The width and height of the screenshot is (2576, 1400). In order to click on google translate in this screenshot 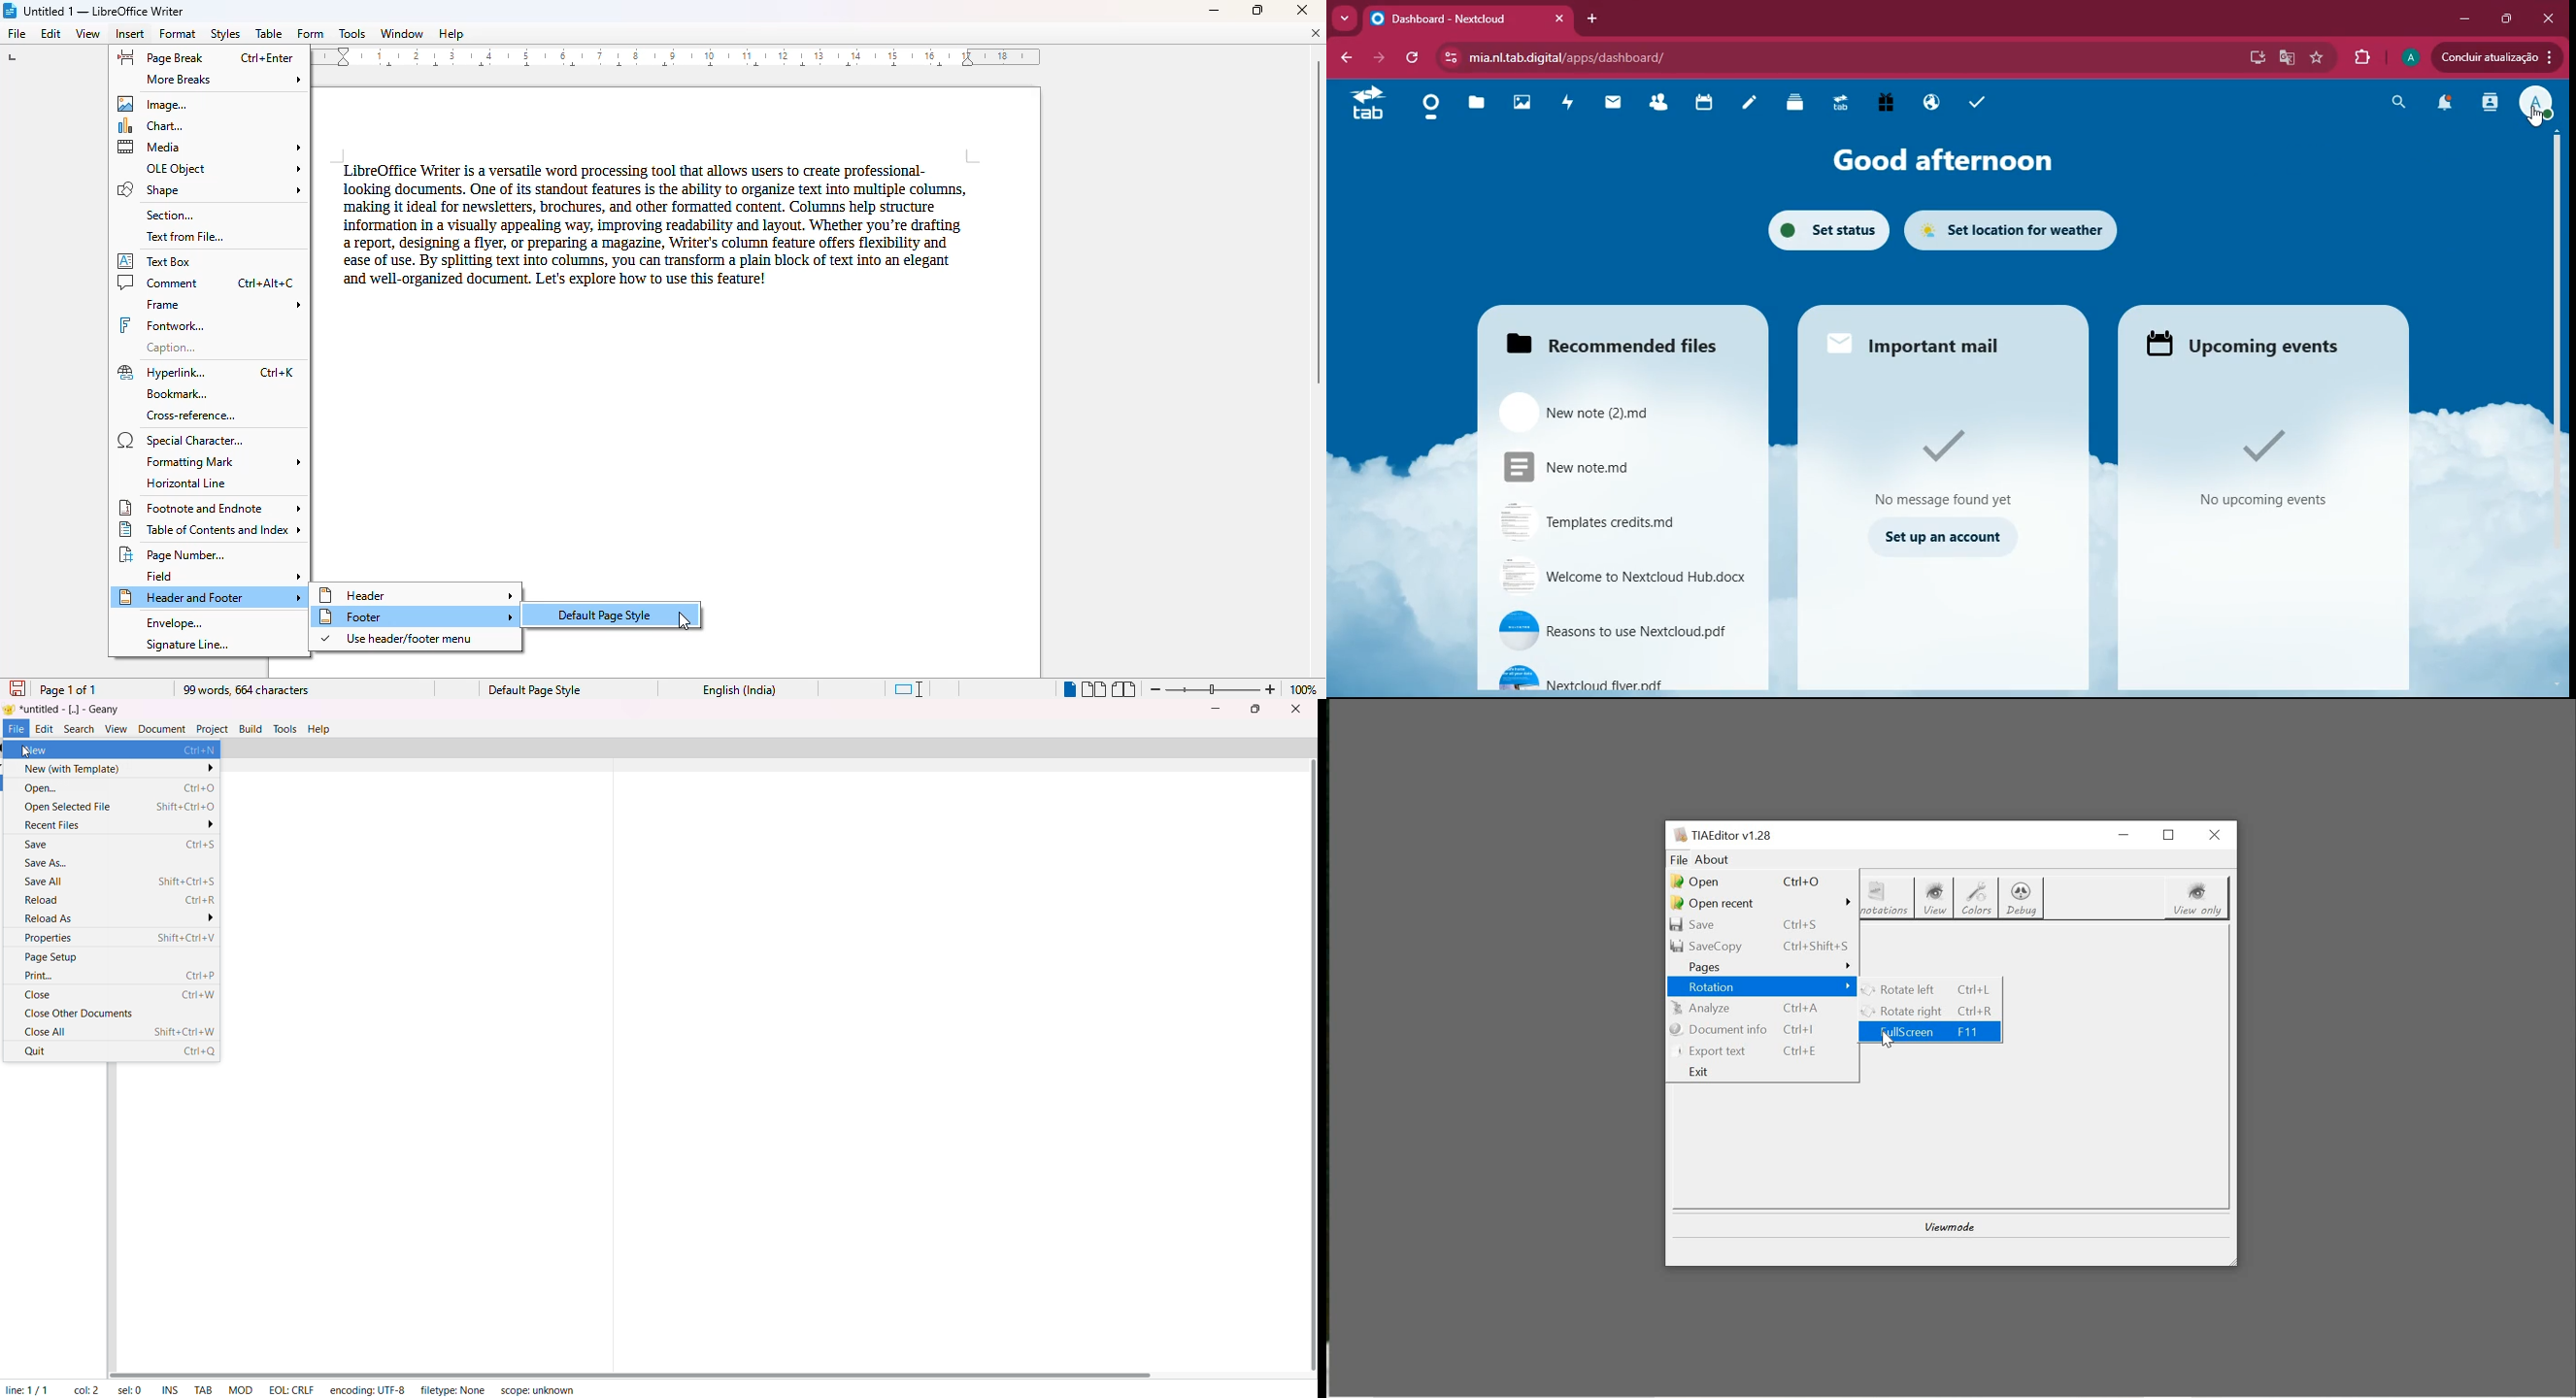, I will do `click(2286, 60)`.